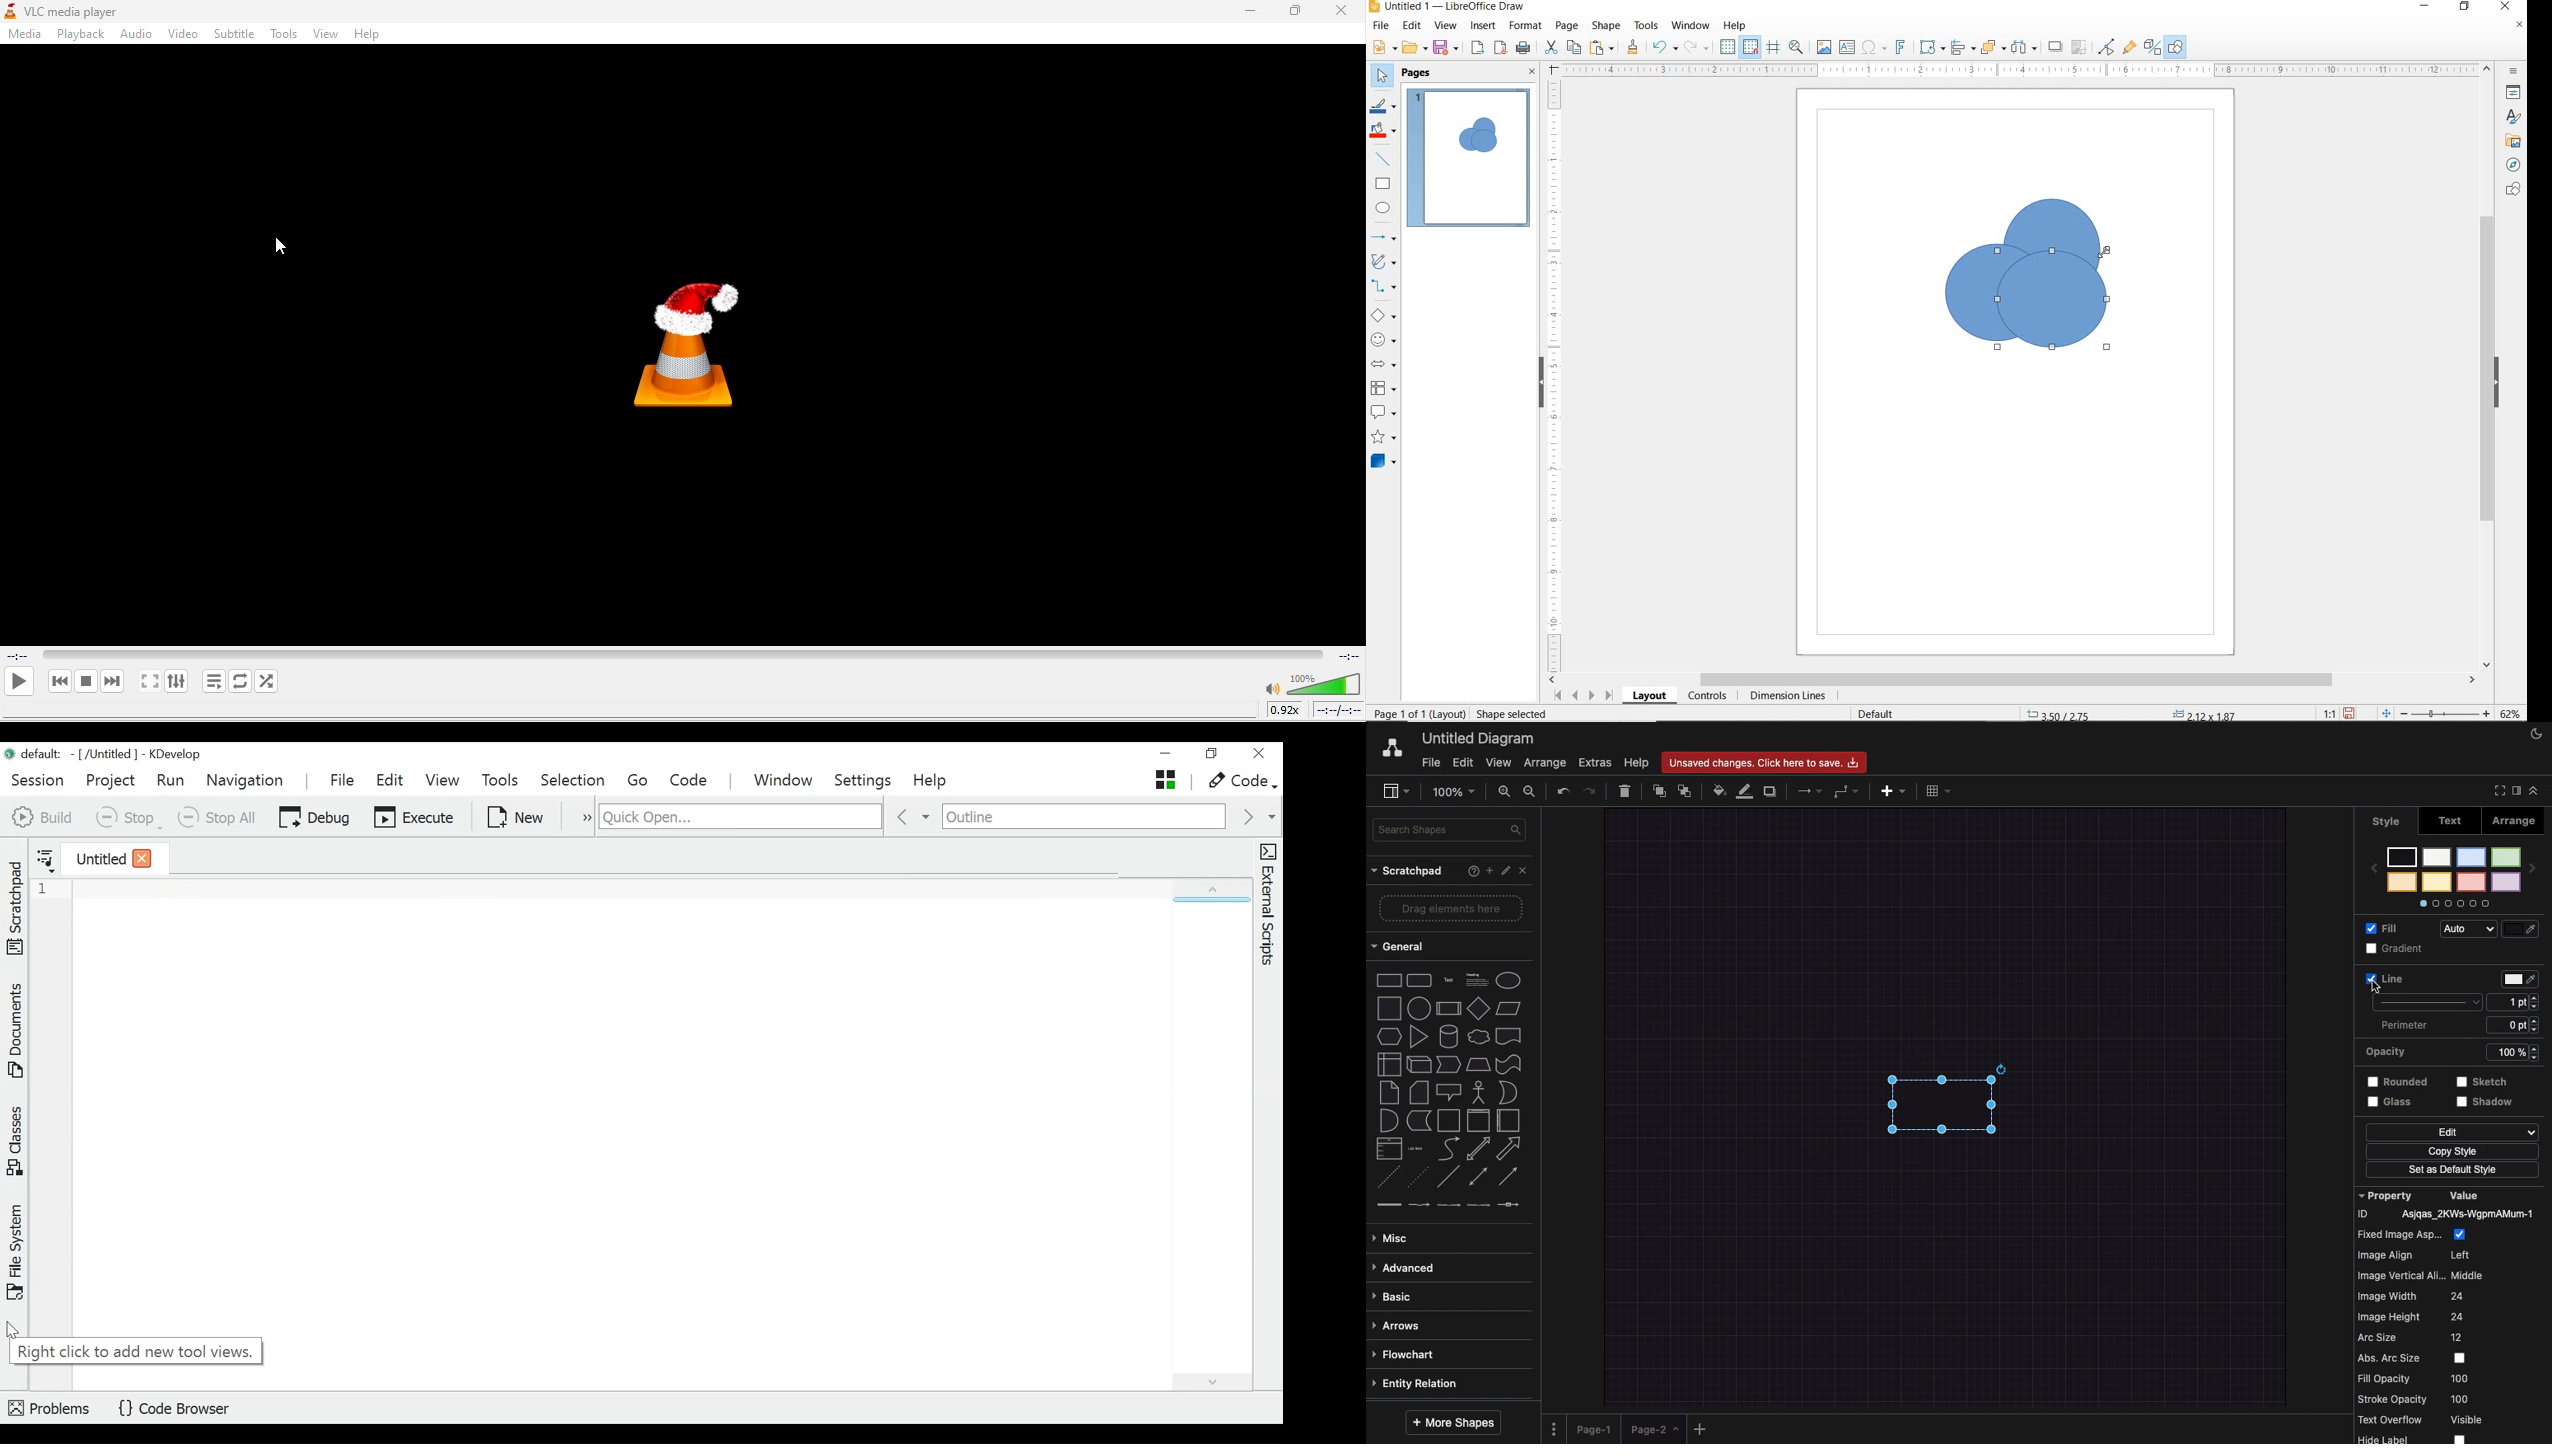 Image resolution: width=2576 pixels, height=1456 pixels. I want to click on Redo, so click(1592, 790).